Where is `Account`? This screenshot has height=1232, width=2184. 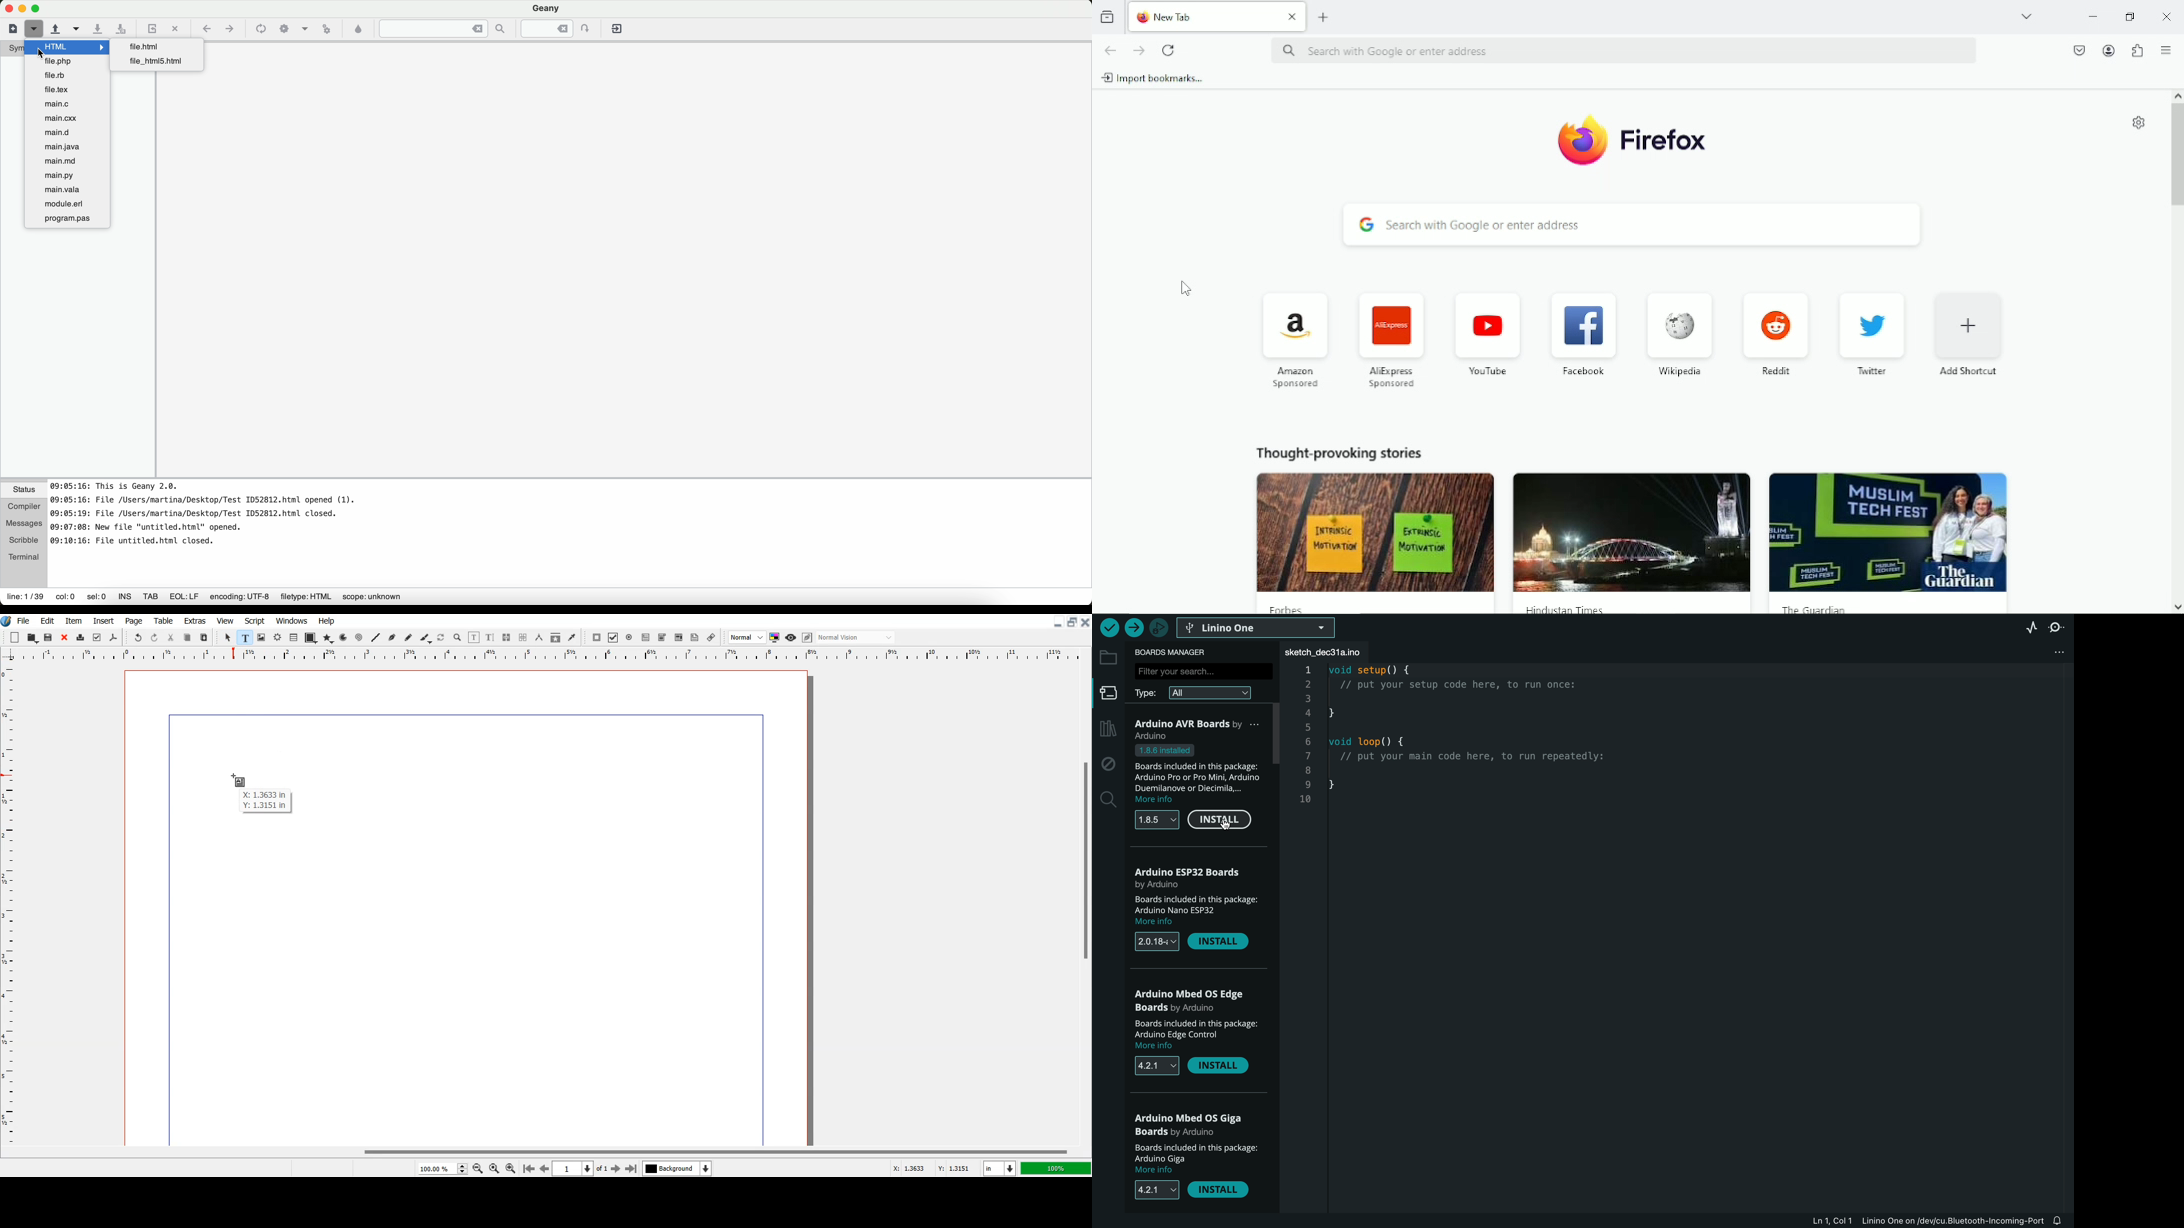 Account is located at coordinates (2107, 50).